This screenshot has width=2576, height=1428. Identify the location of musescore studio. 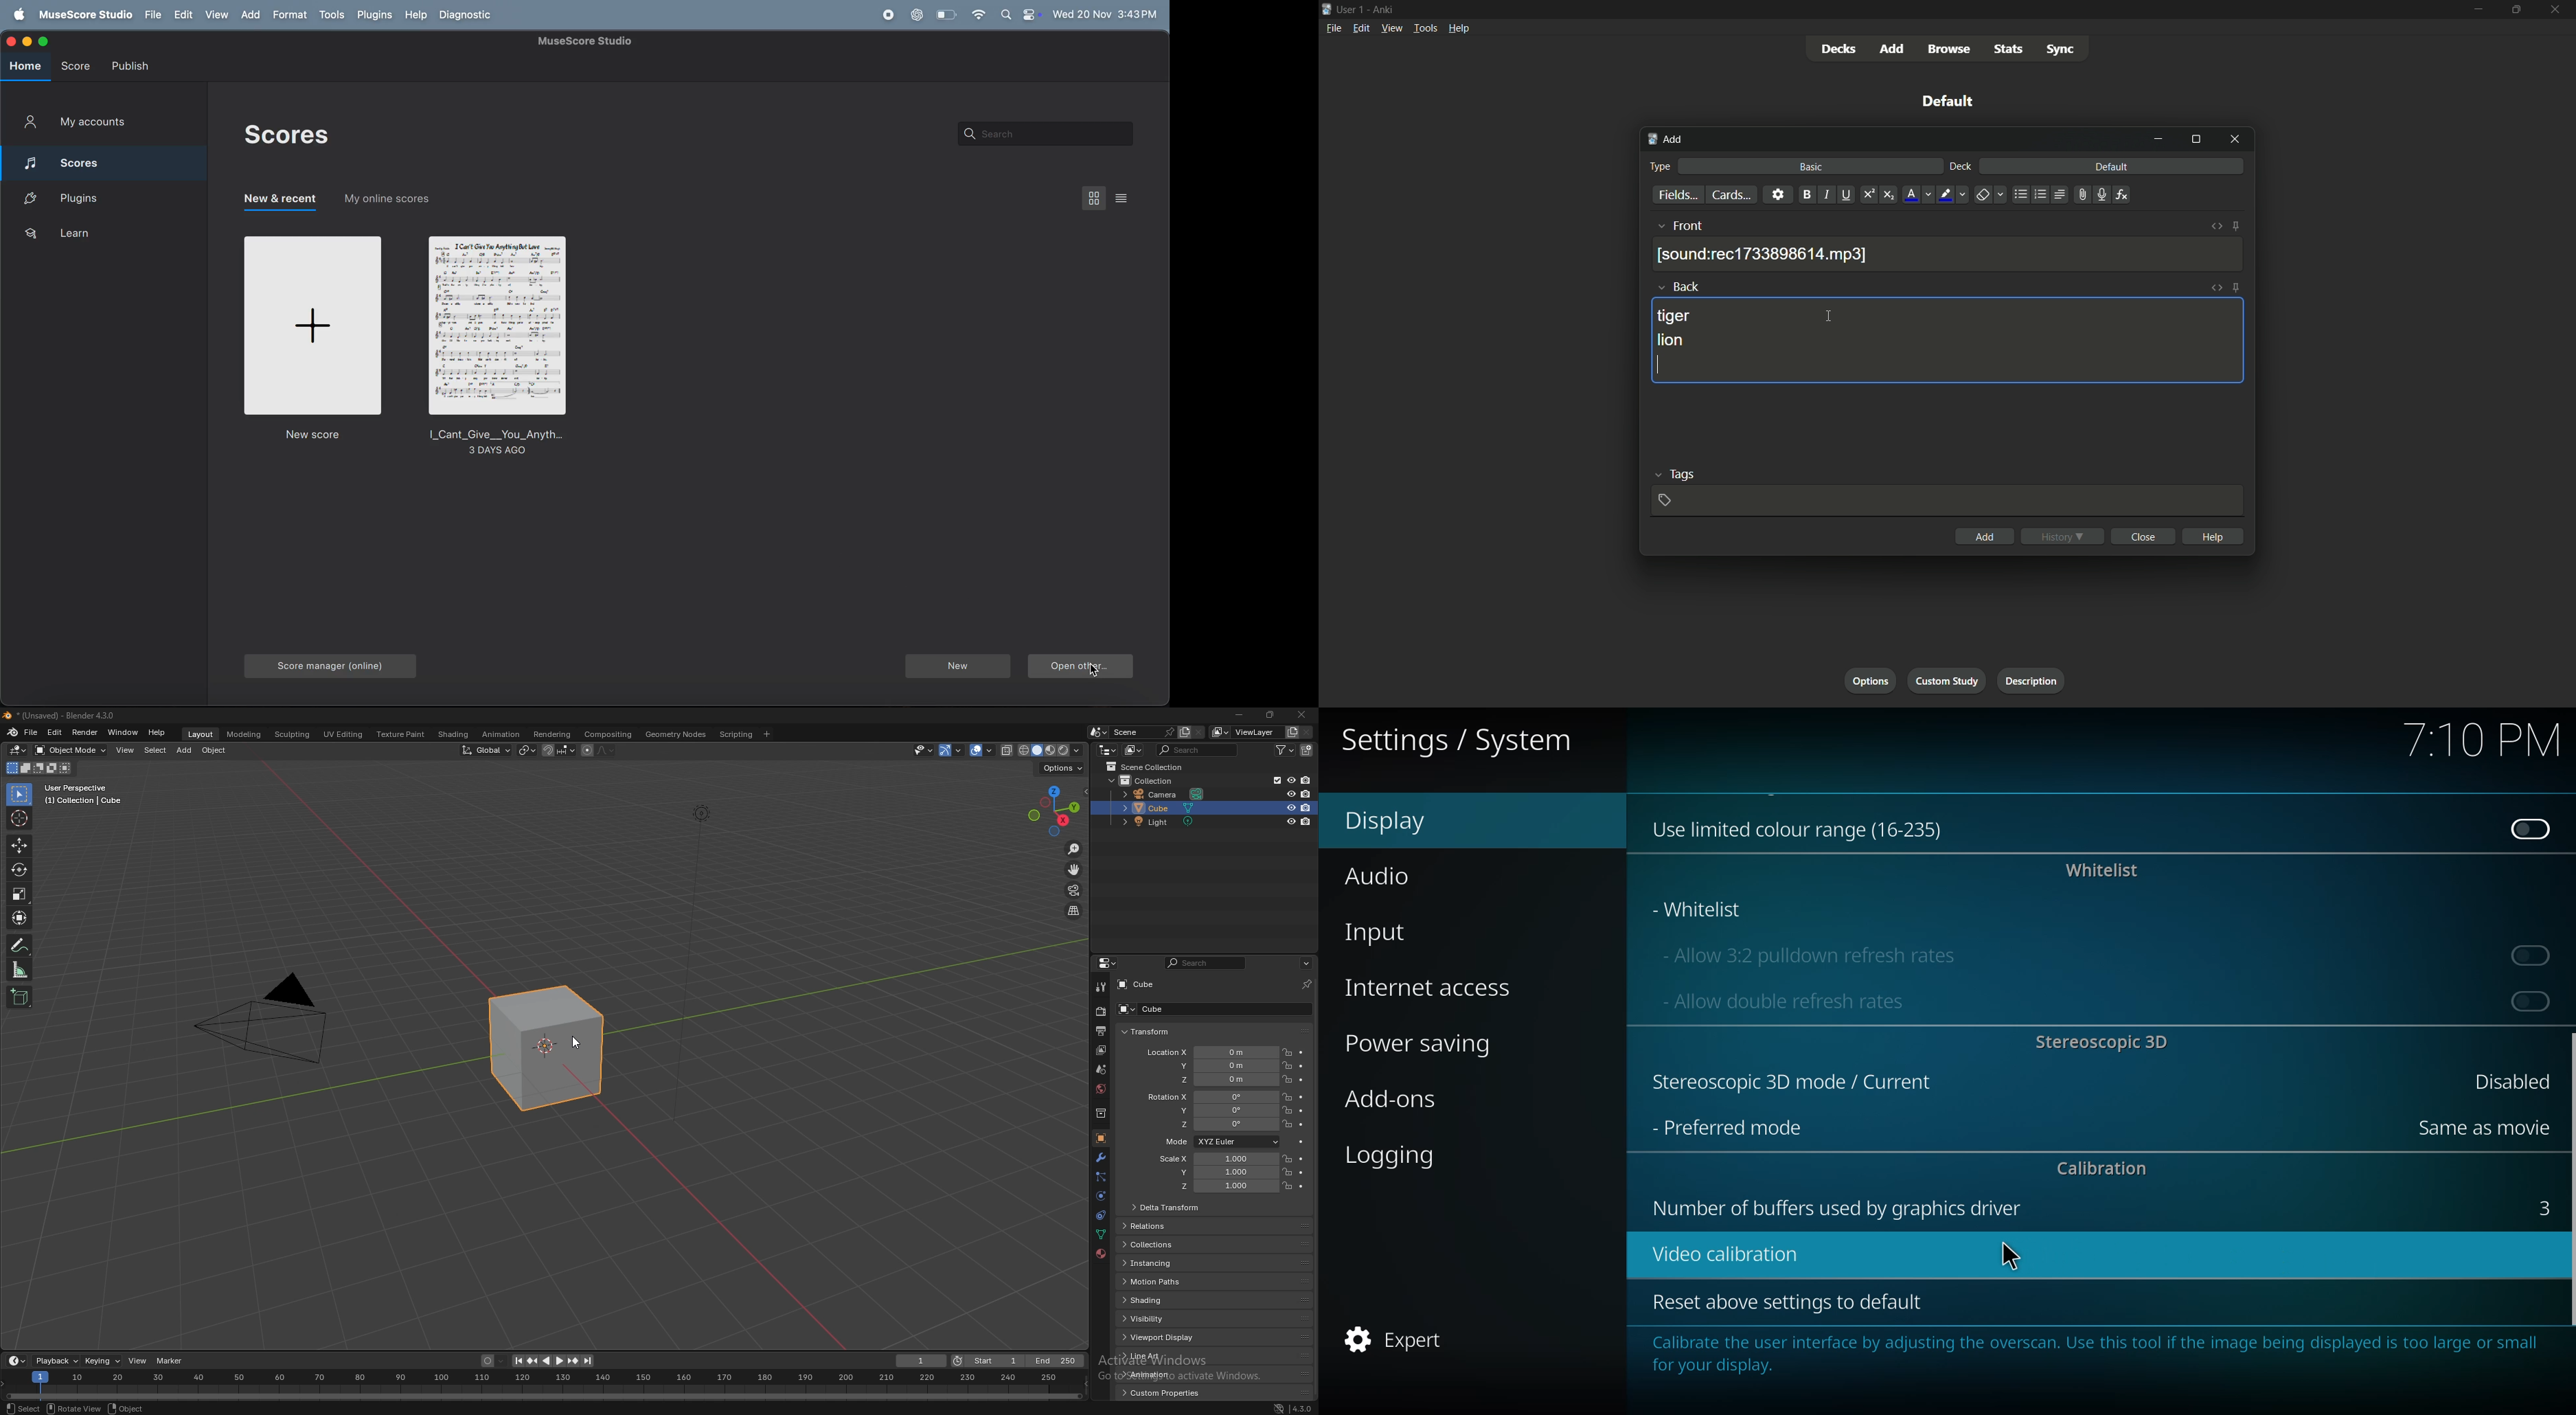
(85, 14).